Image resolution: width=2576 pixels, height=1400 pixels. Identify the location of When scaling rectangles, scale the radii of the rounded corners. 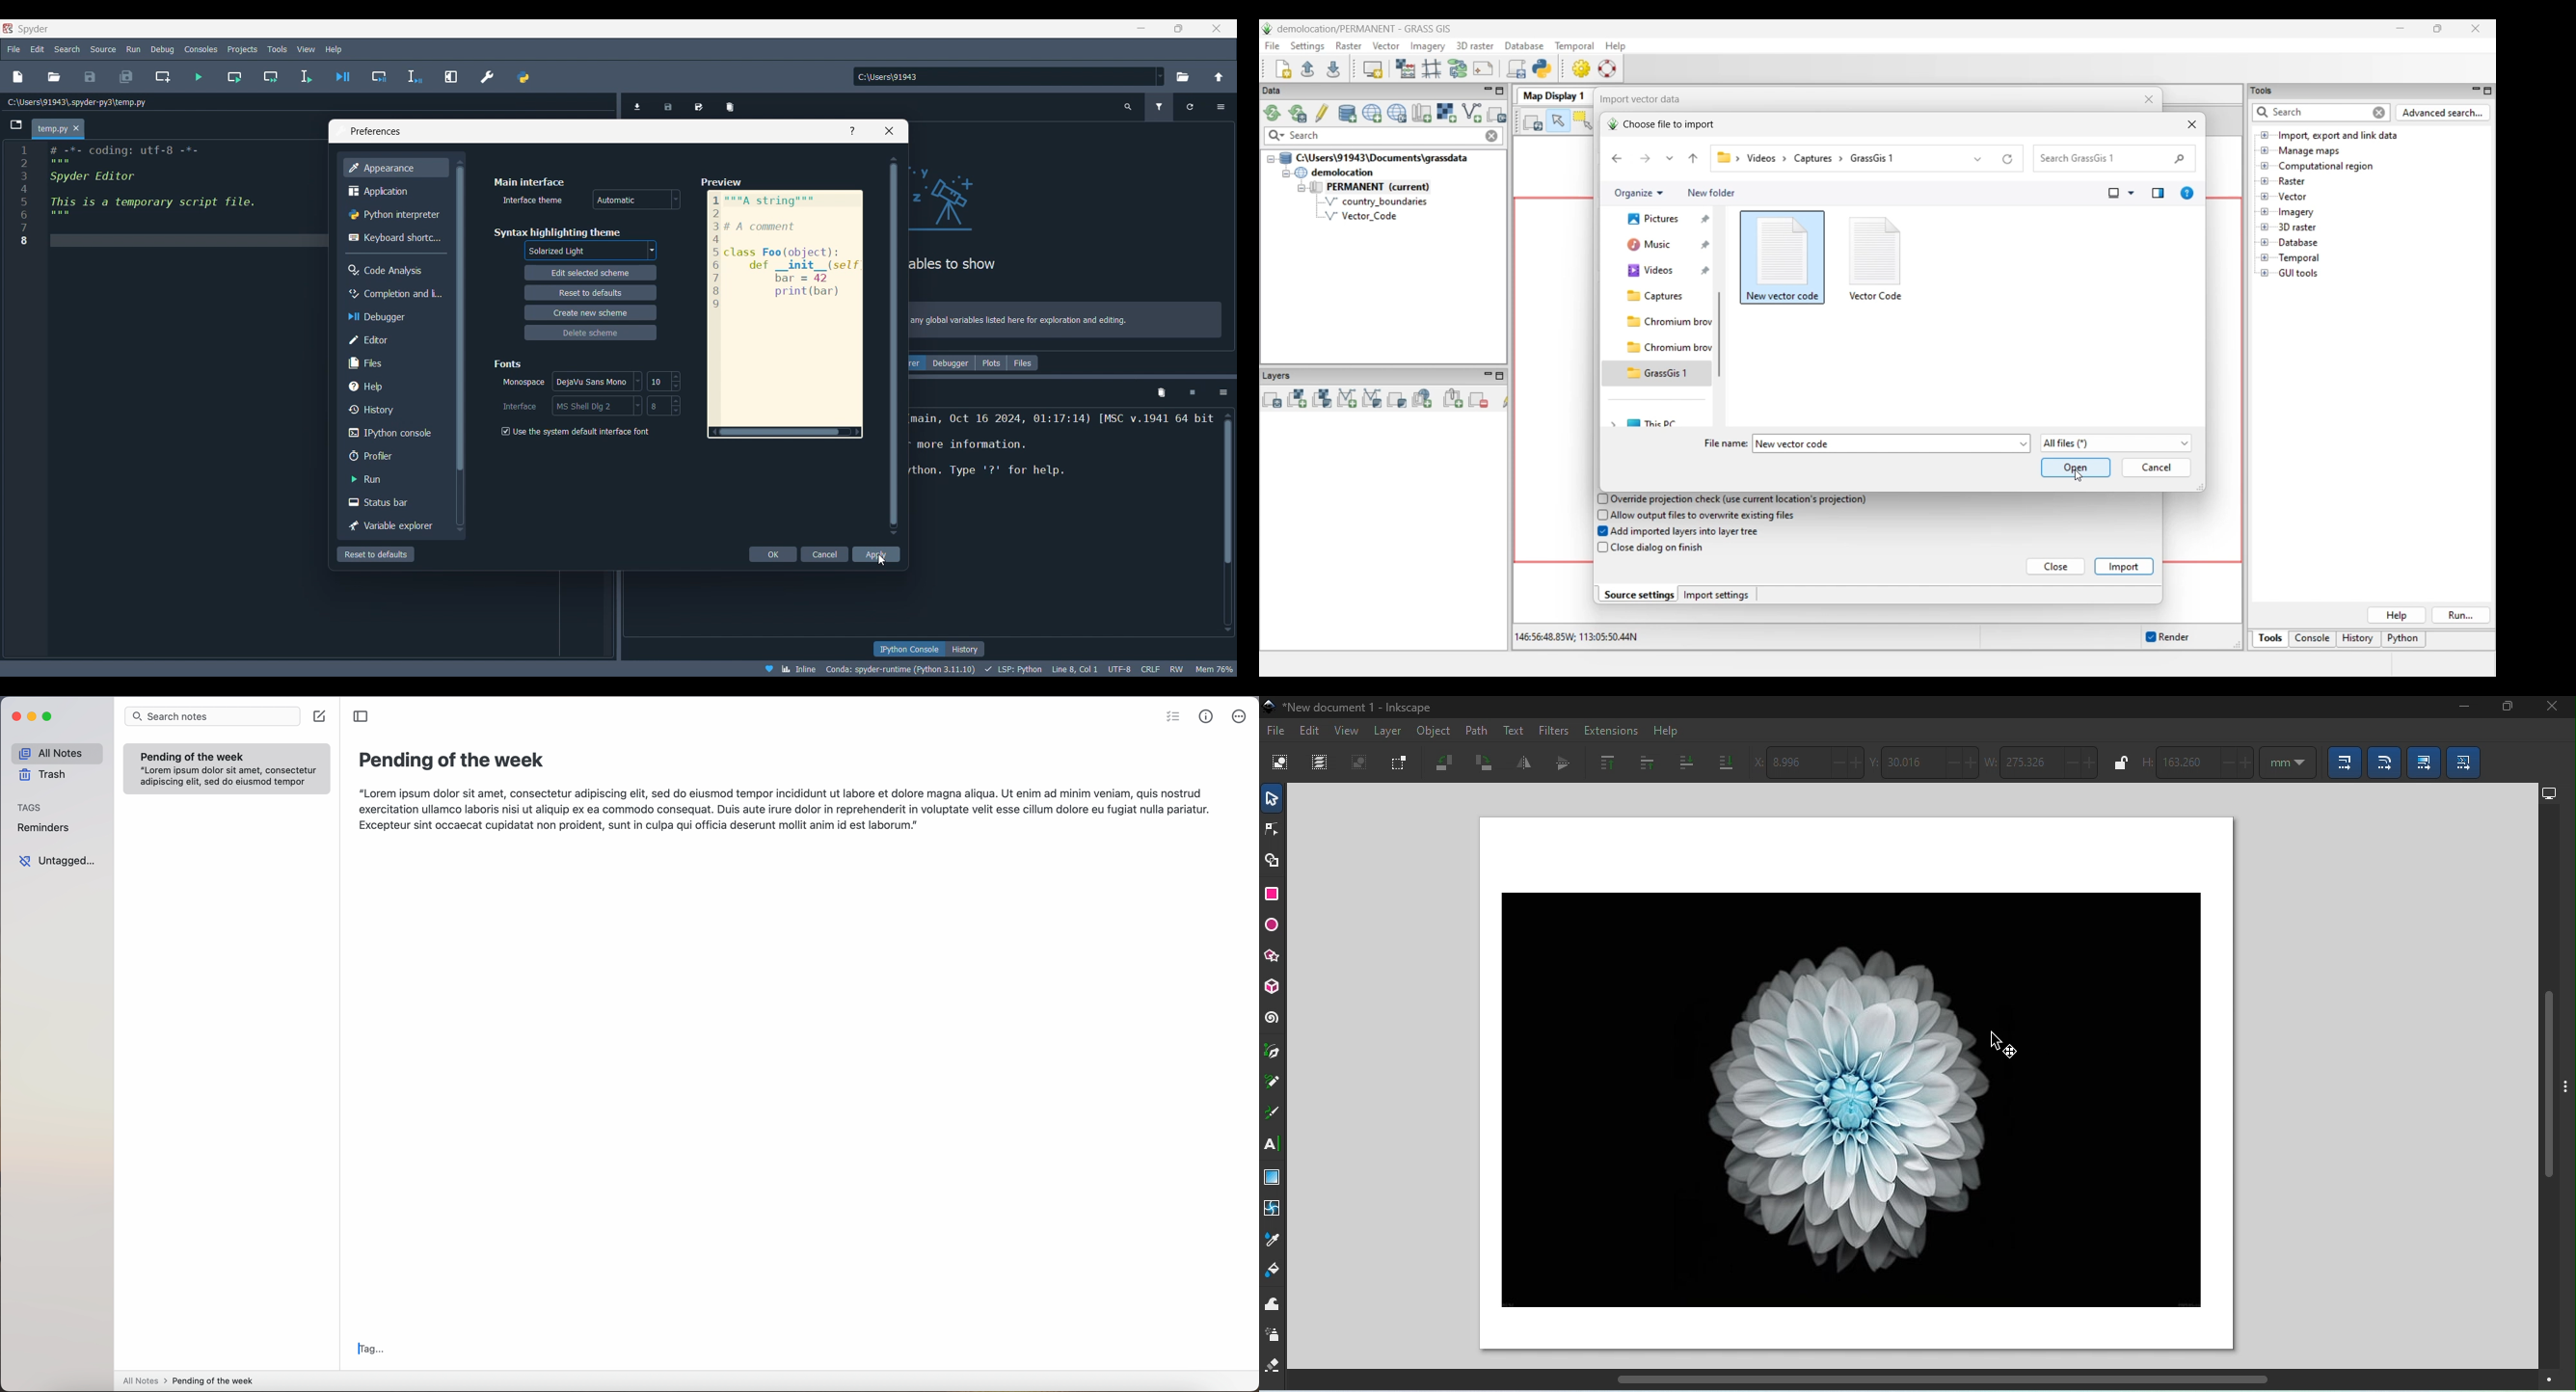
(2384, 763).